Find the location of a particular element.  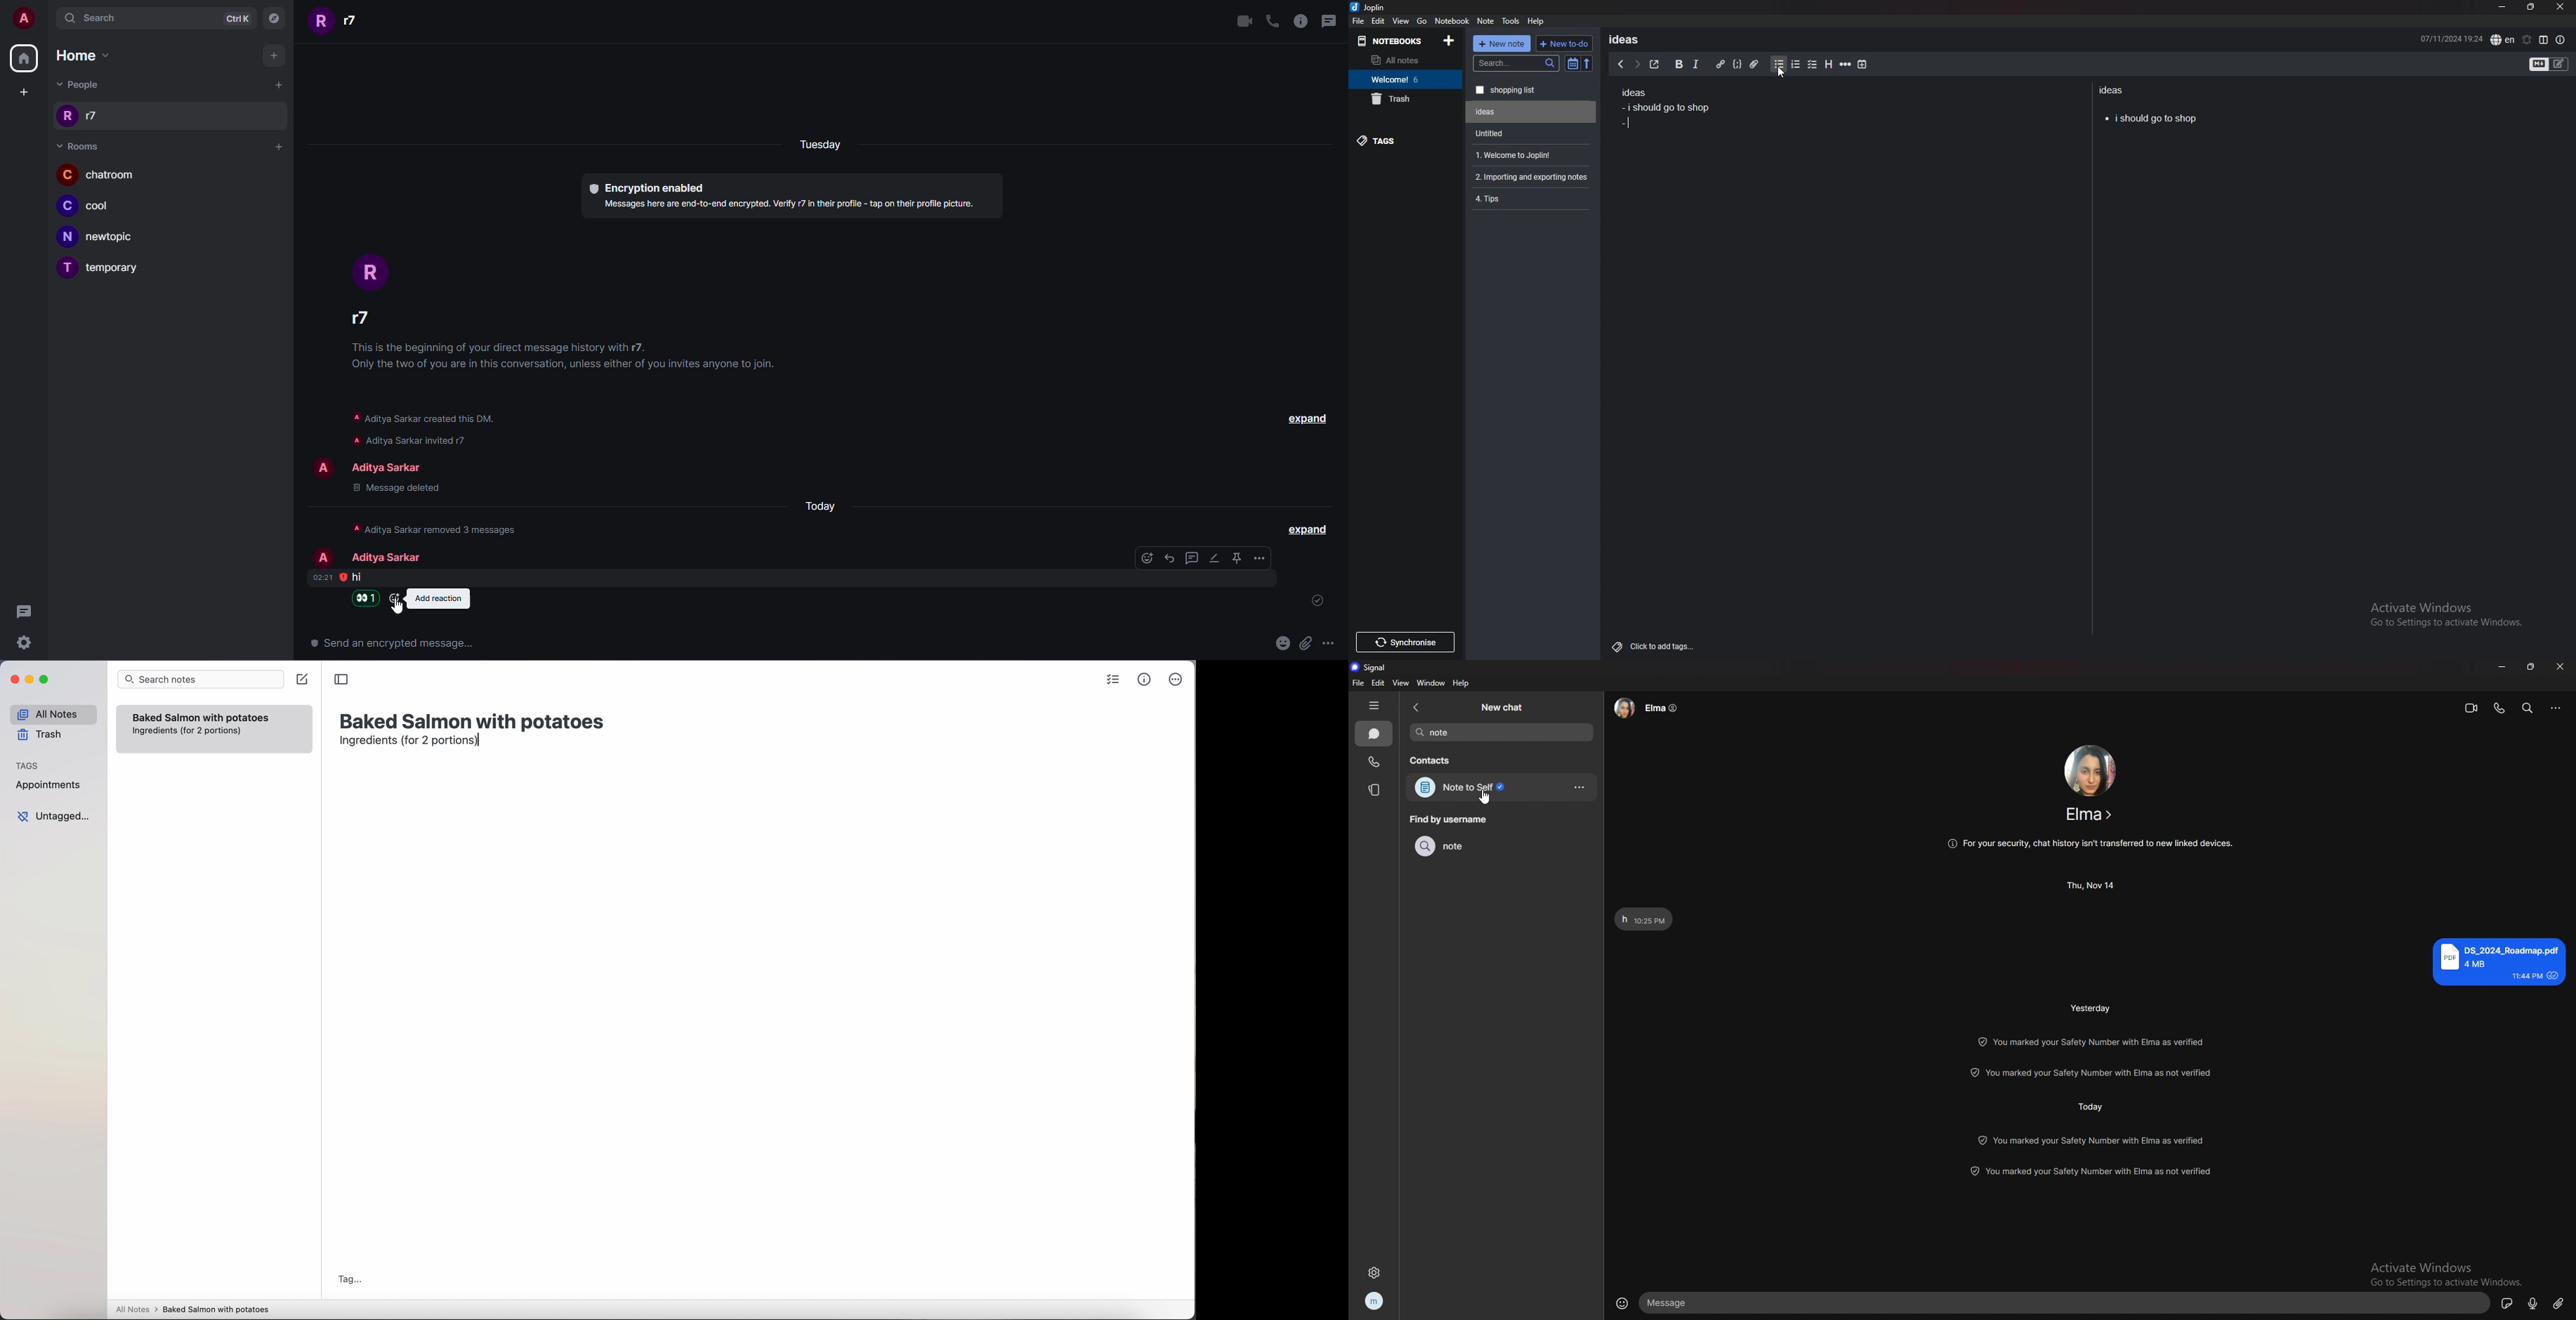

Untitled is located at coordinates (1528, 133).